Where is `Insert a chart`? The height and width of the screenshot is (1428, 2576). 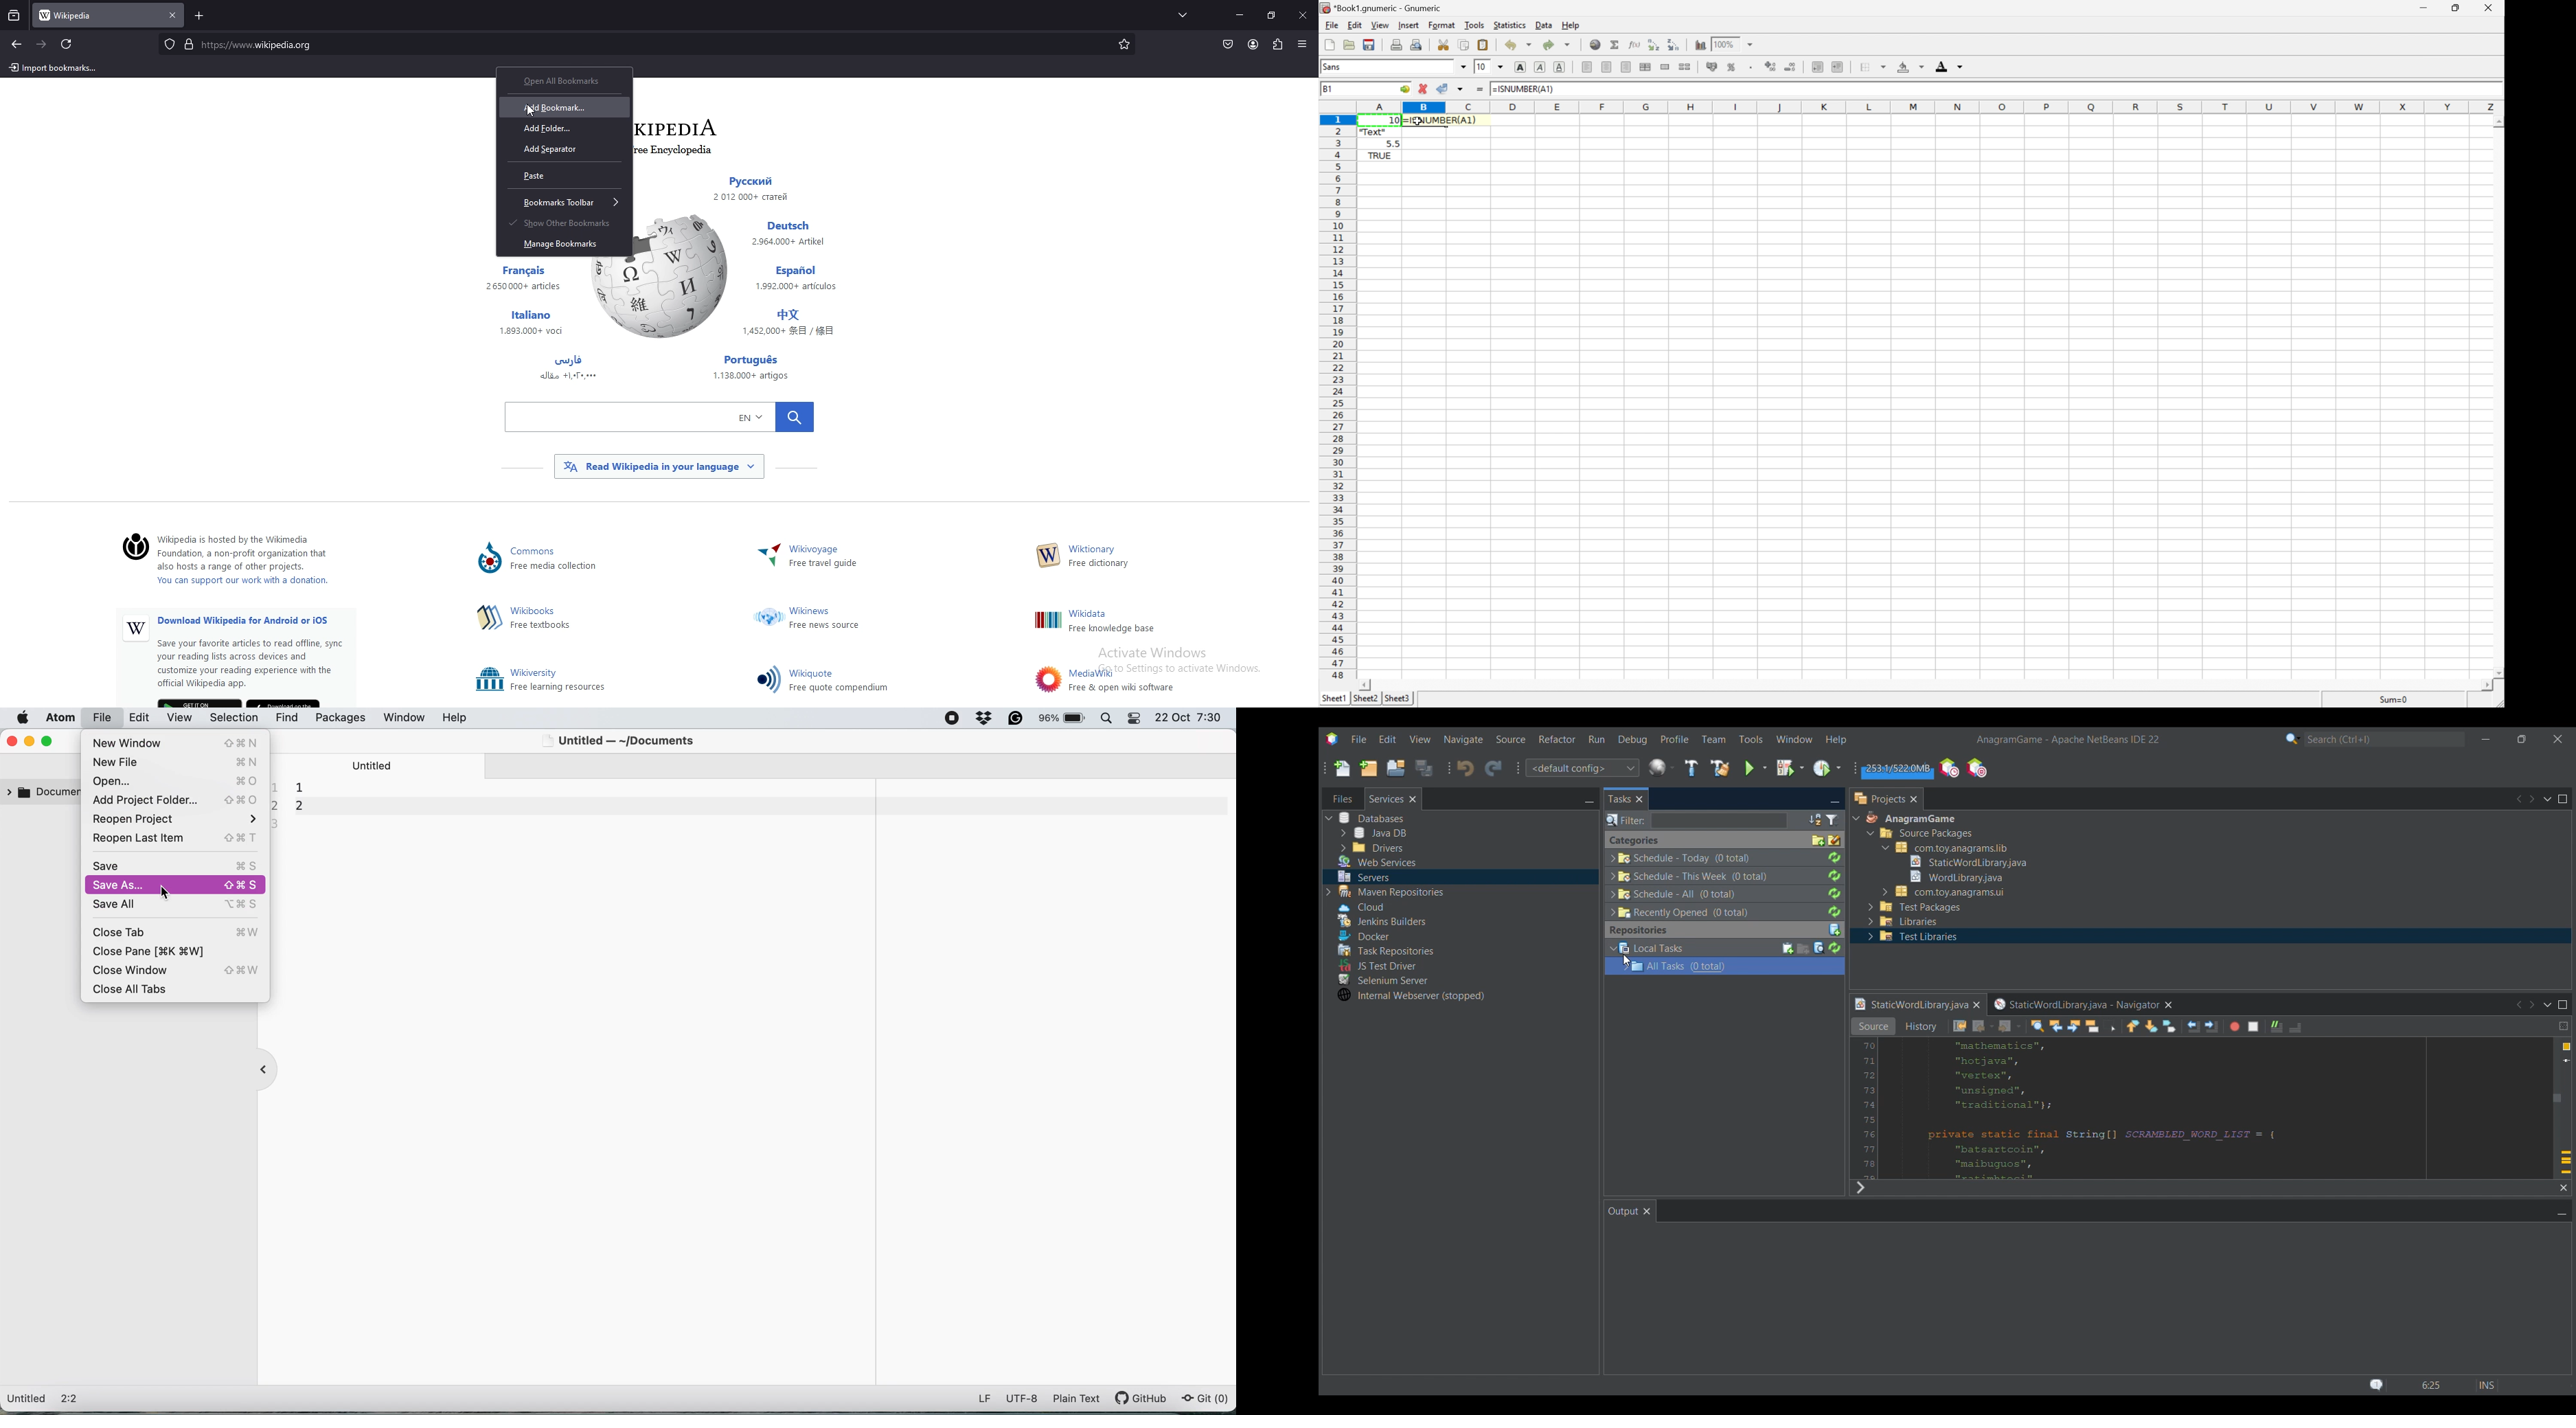 Insert a chart is located at coordinates (1701, 44).